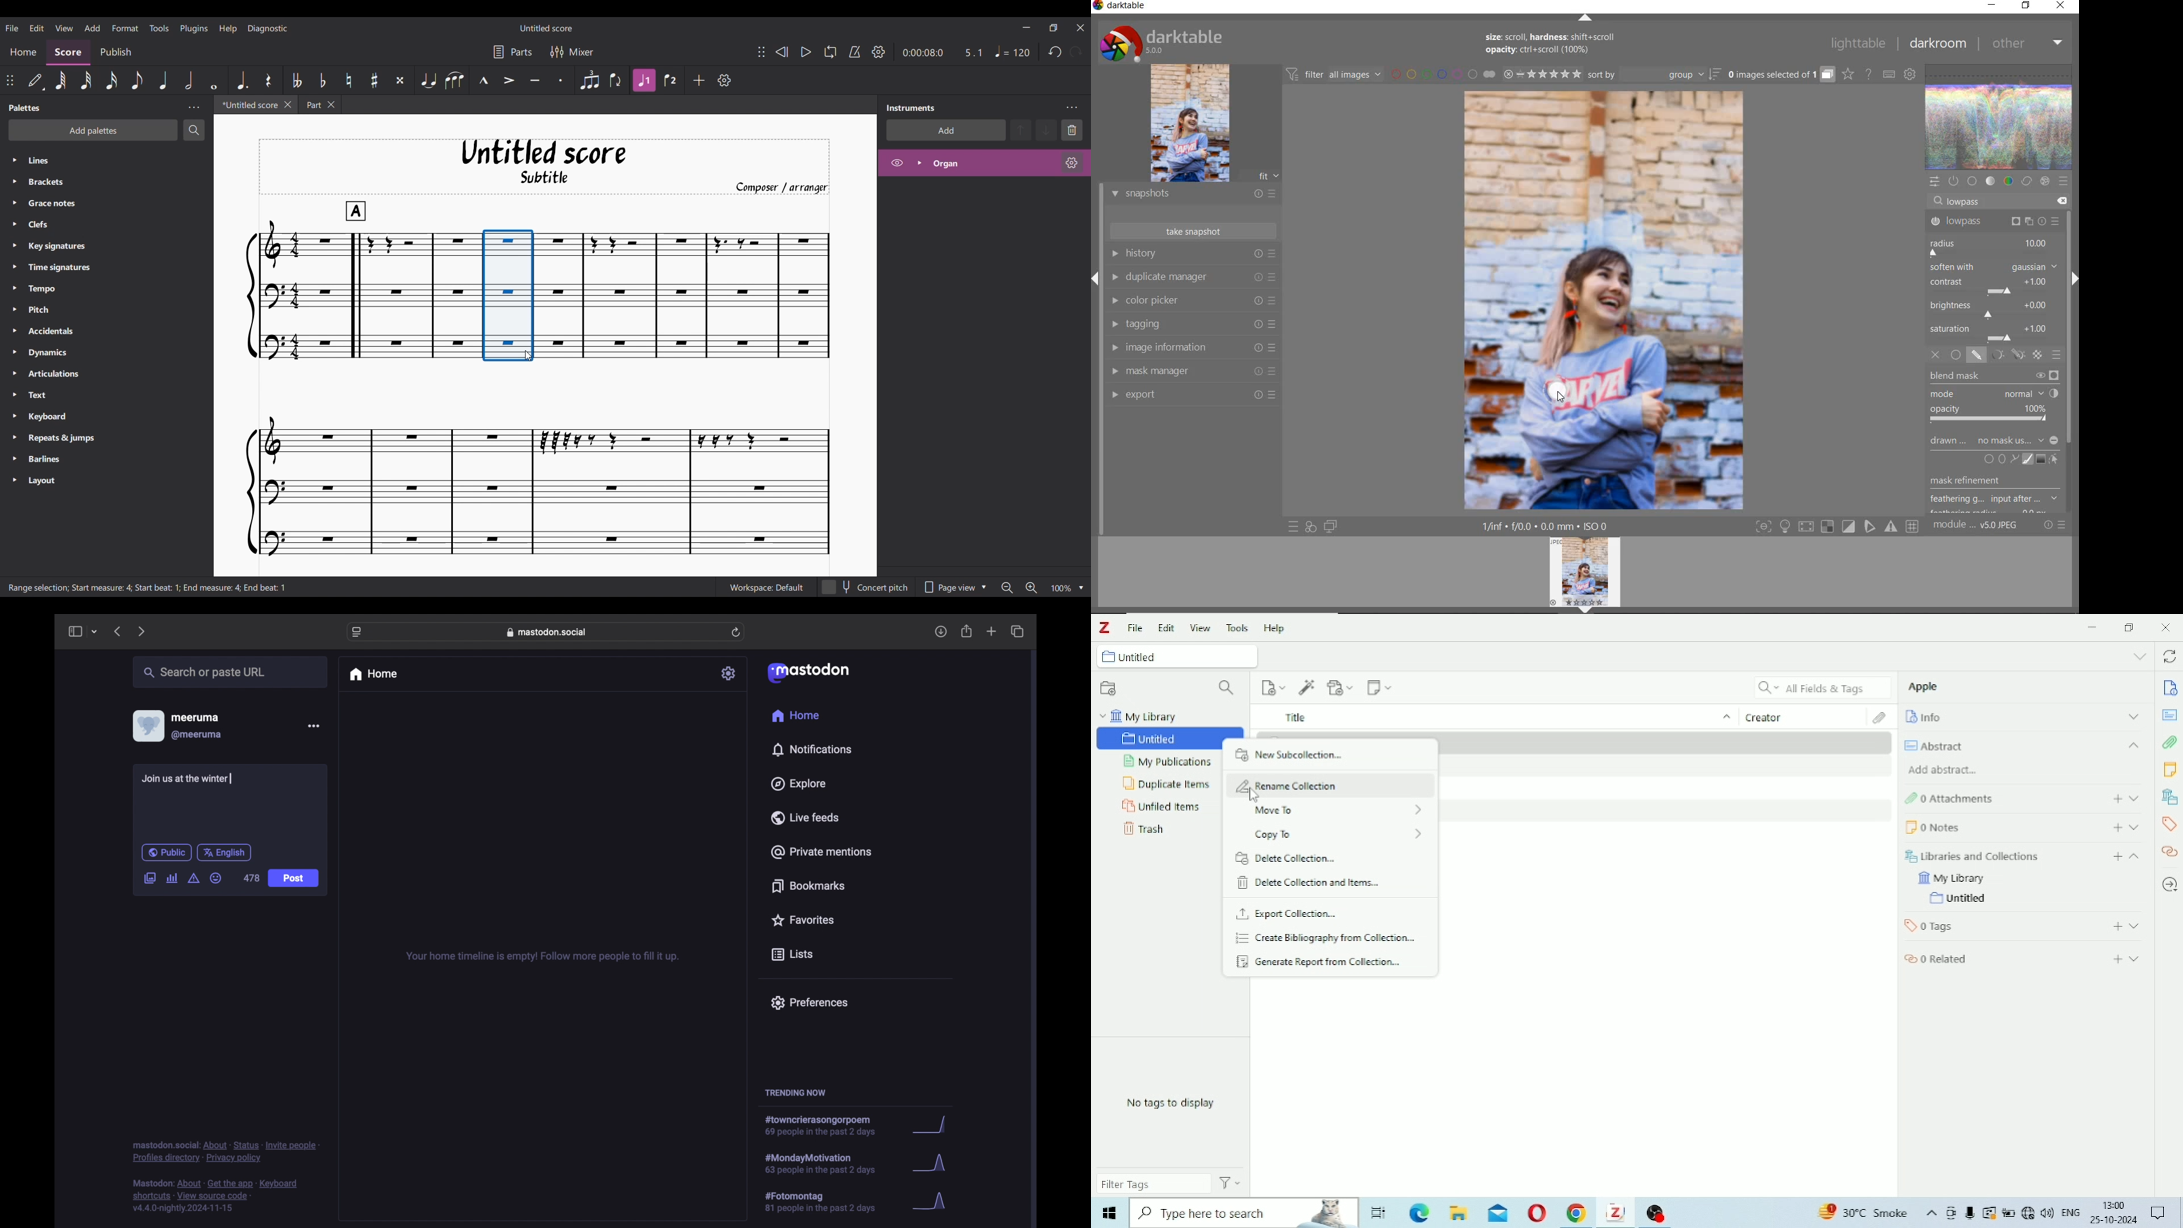 The image size is (2184, 1232). Describe the element at coordinates (2024, 745) in the screenshot. I see `Abstract` at that location.